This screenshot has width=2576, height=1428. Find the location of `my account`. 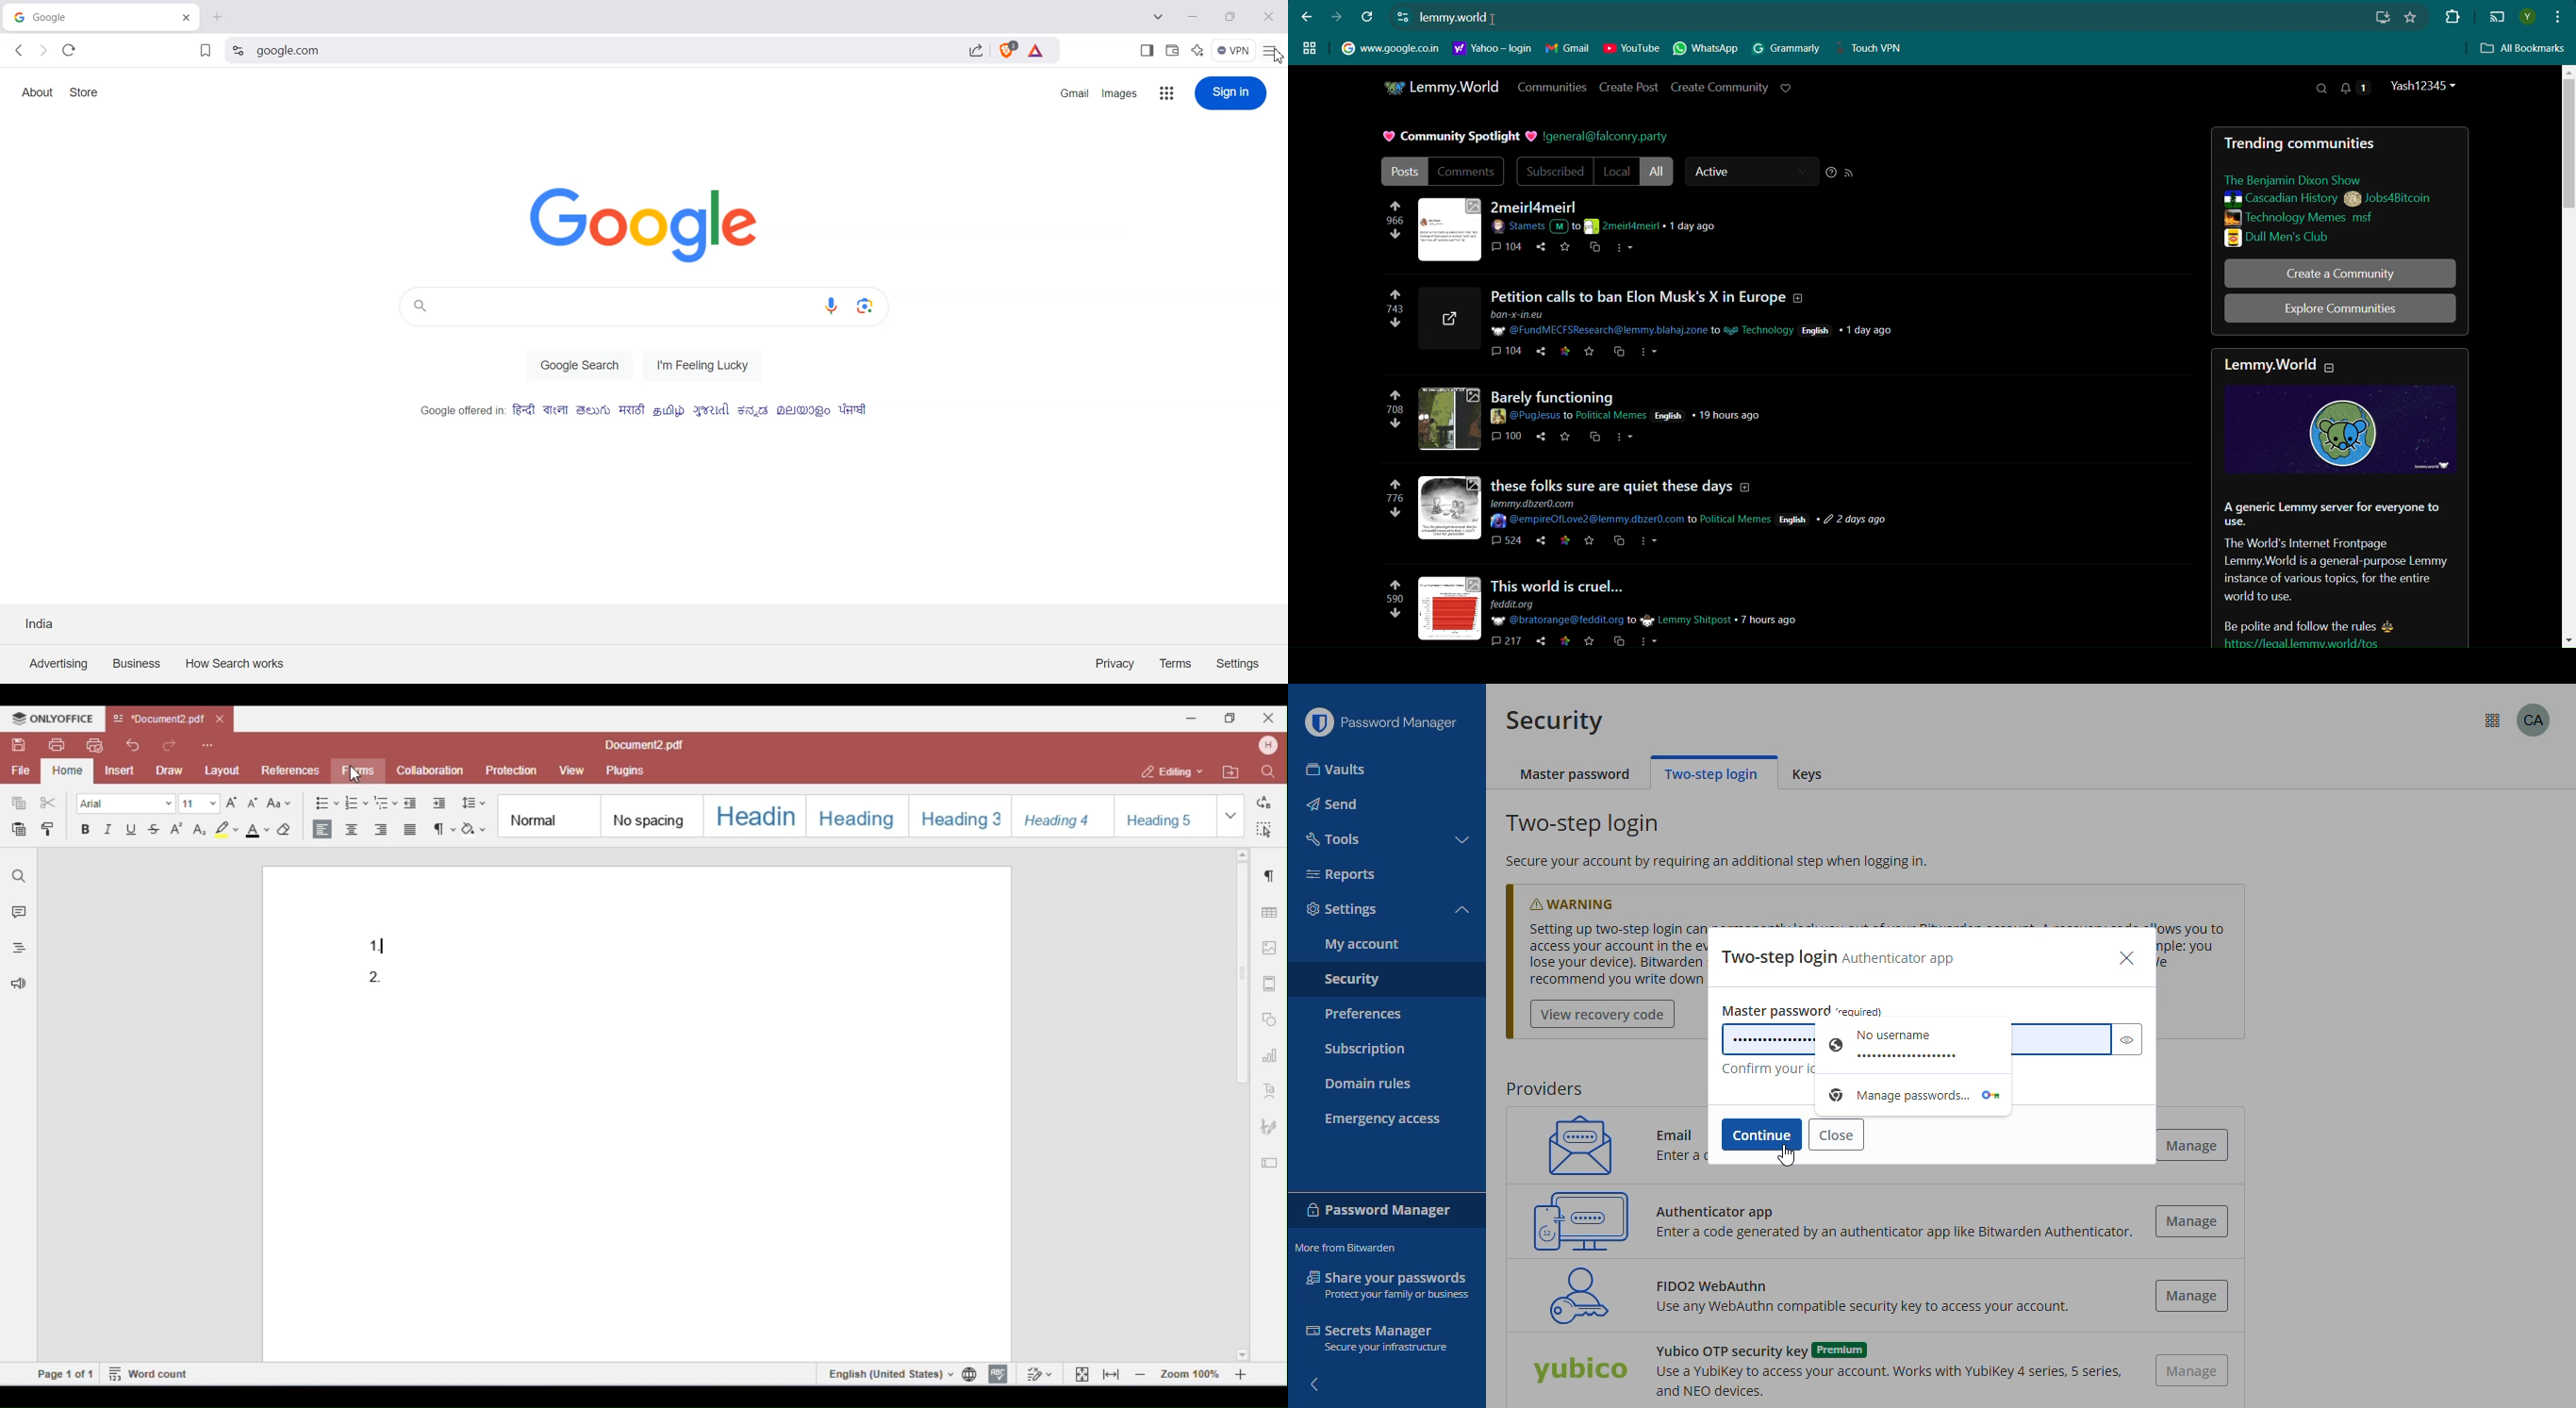

my account is located at coordinates (1362, 944).